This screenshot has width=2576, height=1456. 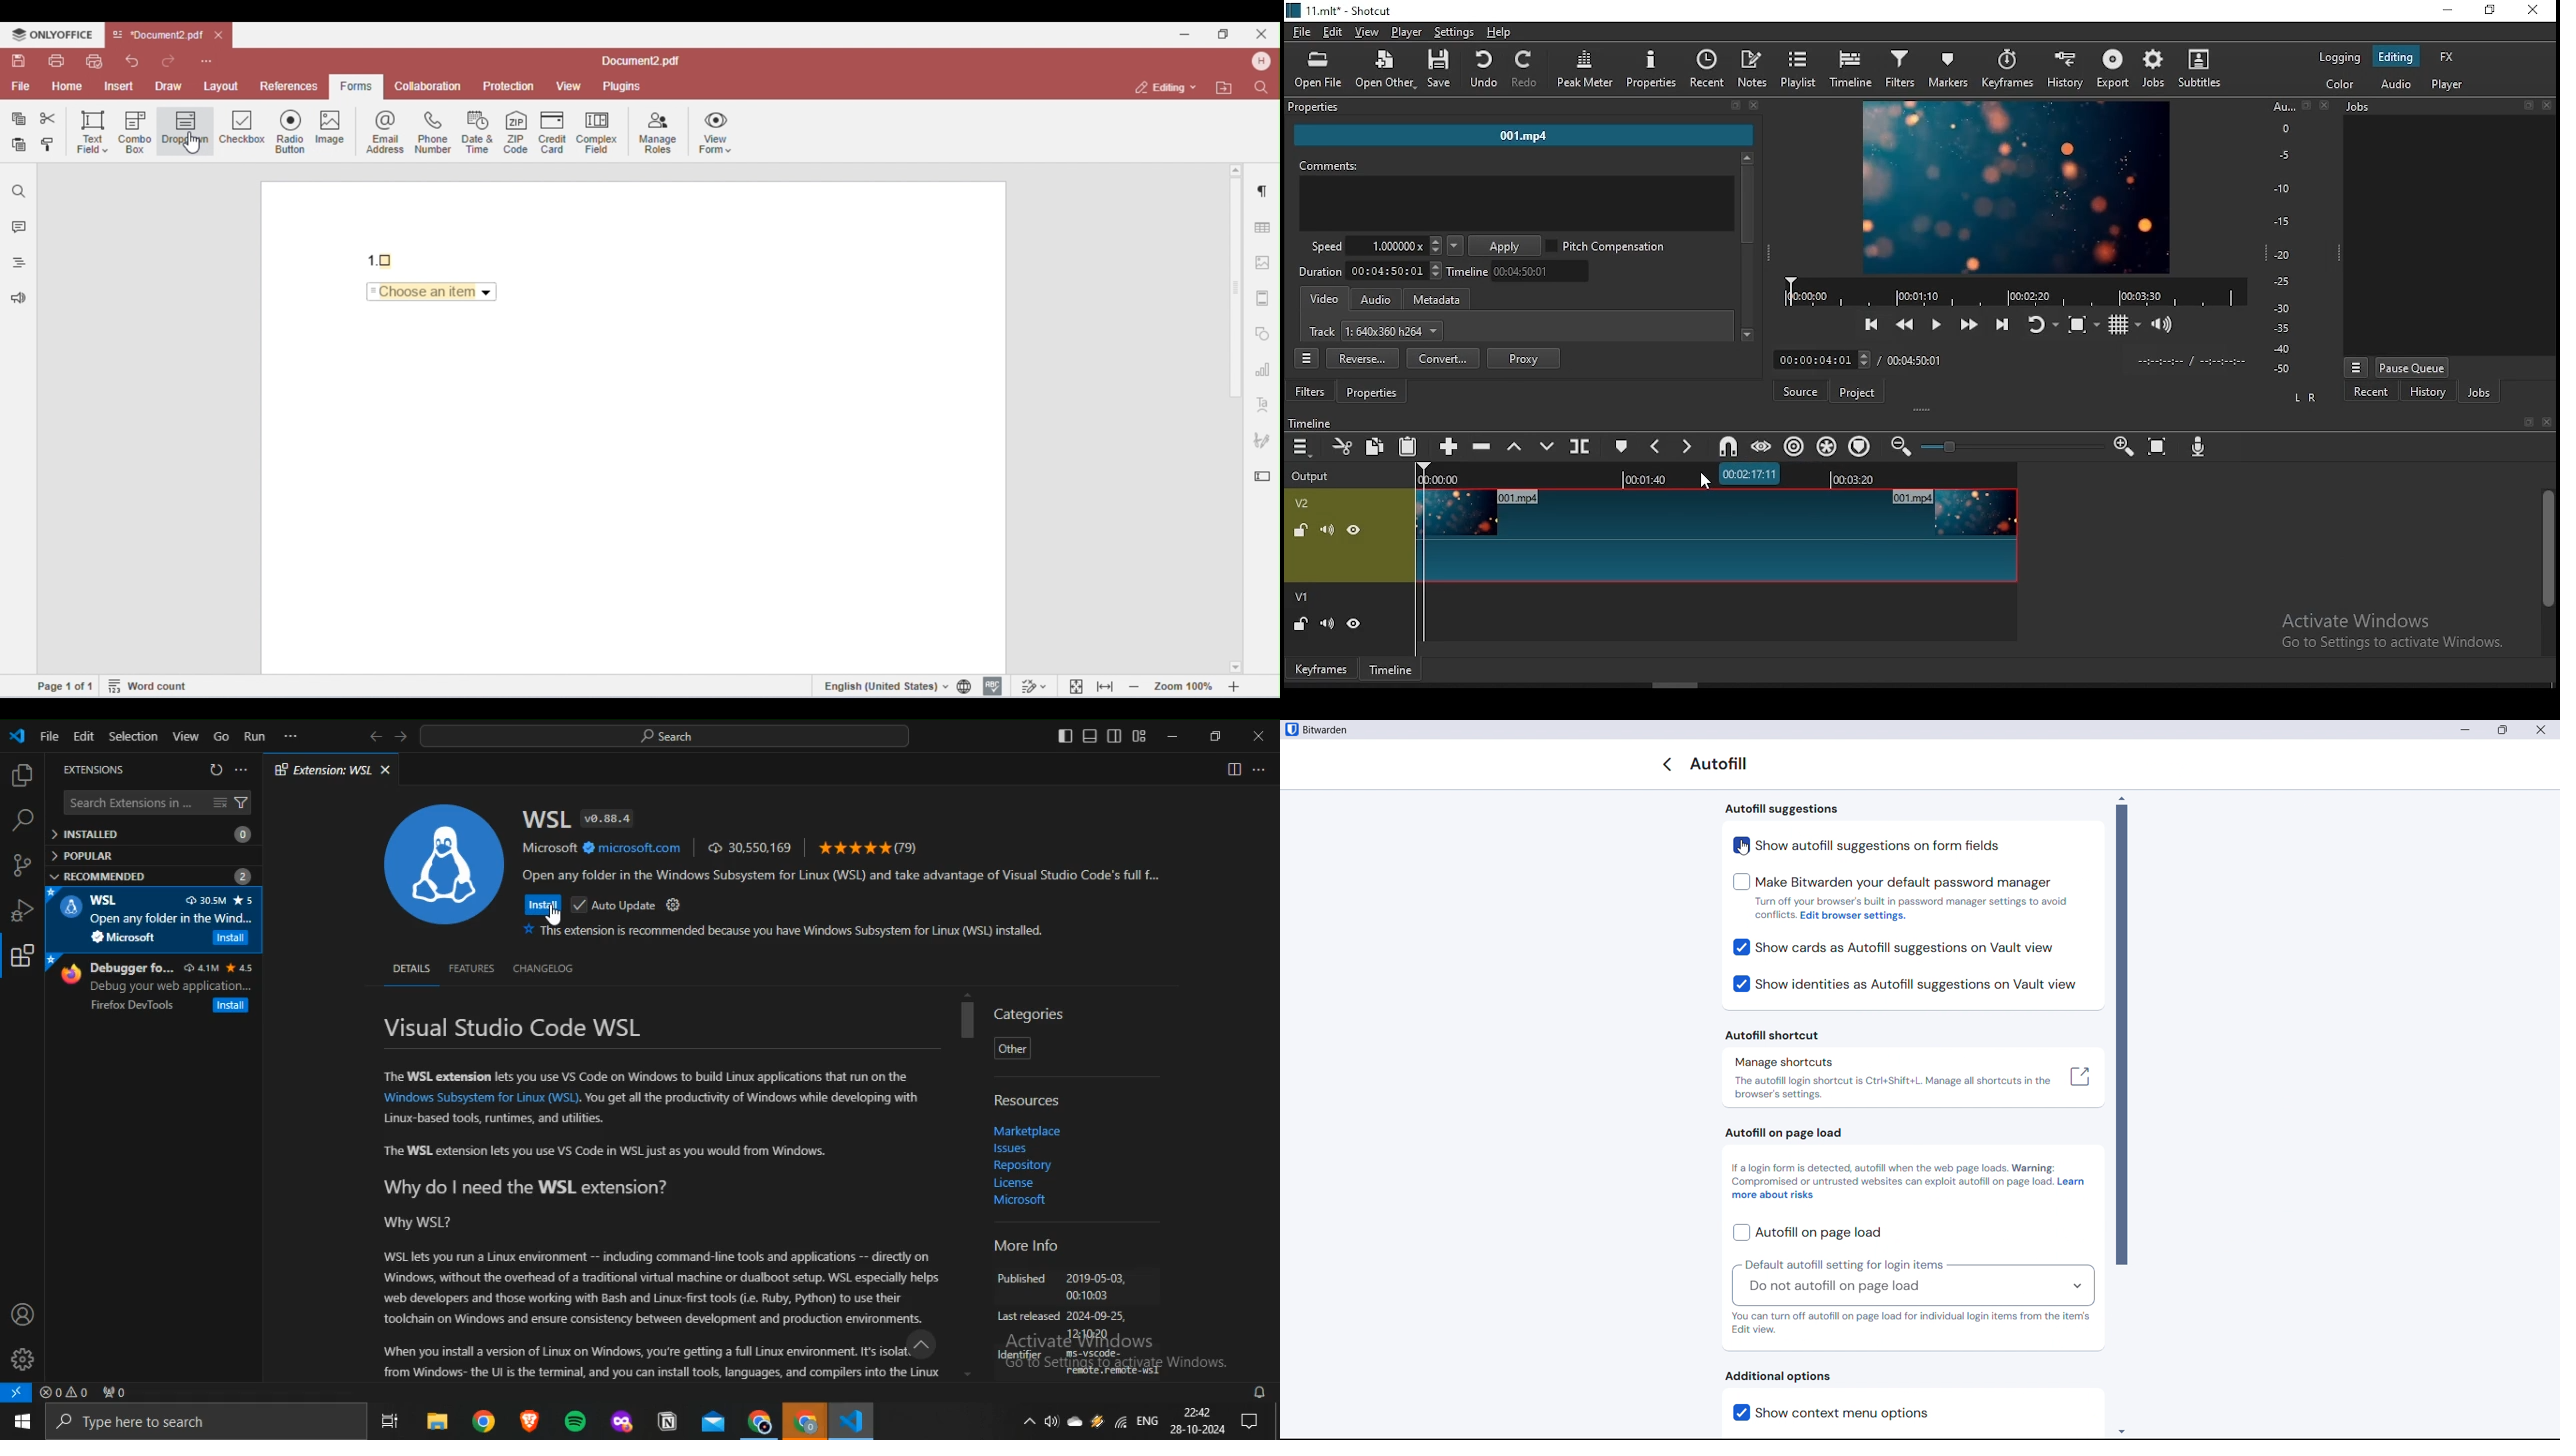 I want to click on ripple all tracks, so click(x=1827, y=446).